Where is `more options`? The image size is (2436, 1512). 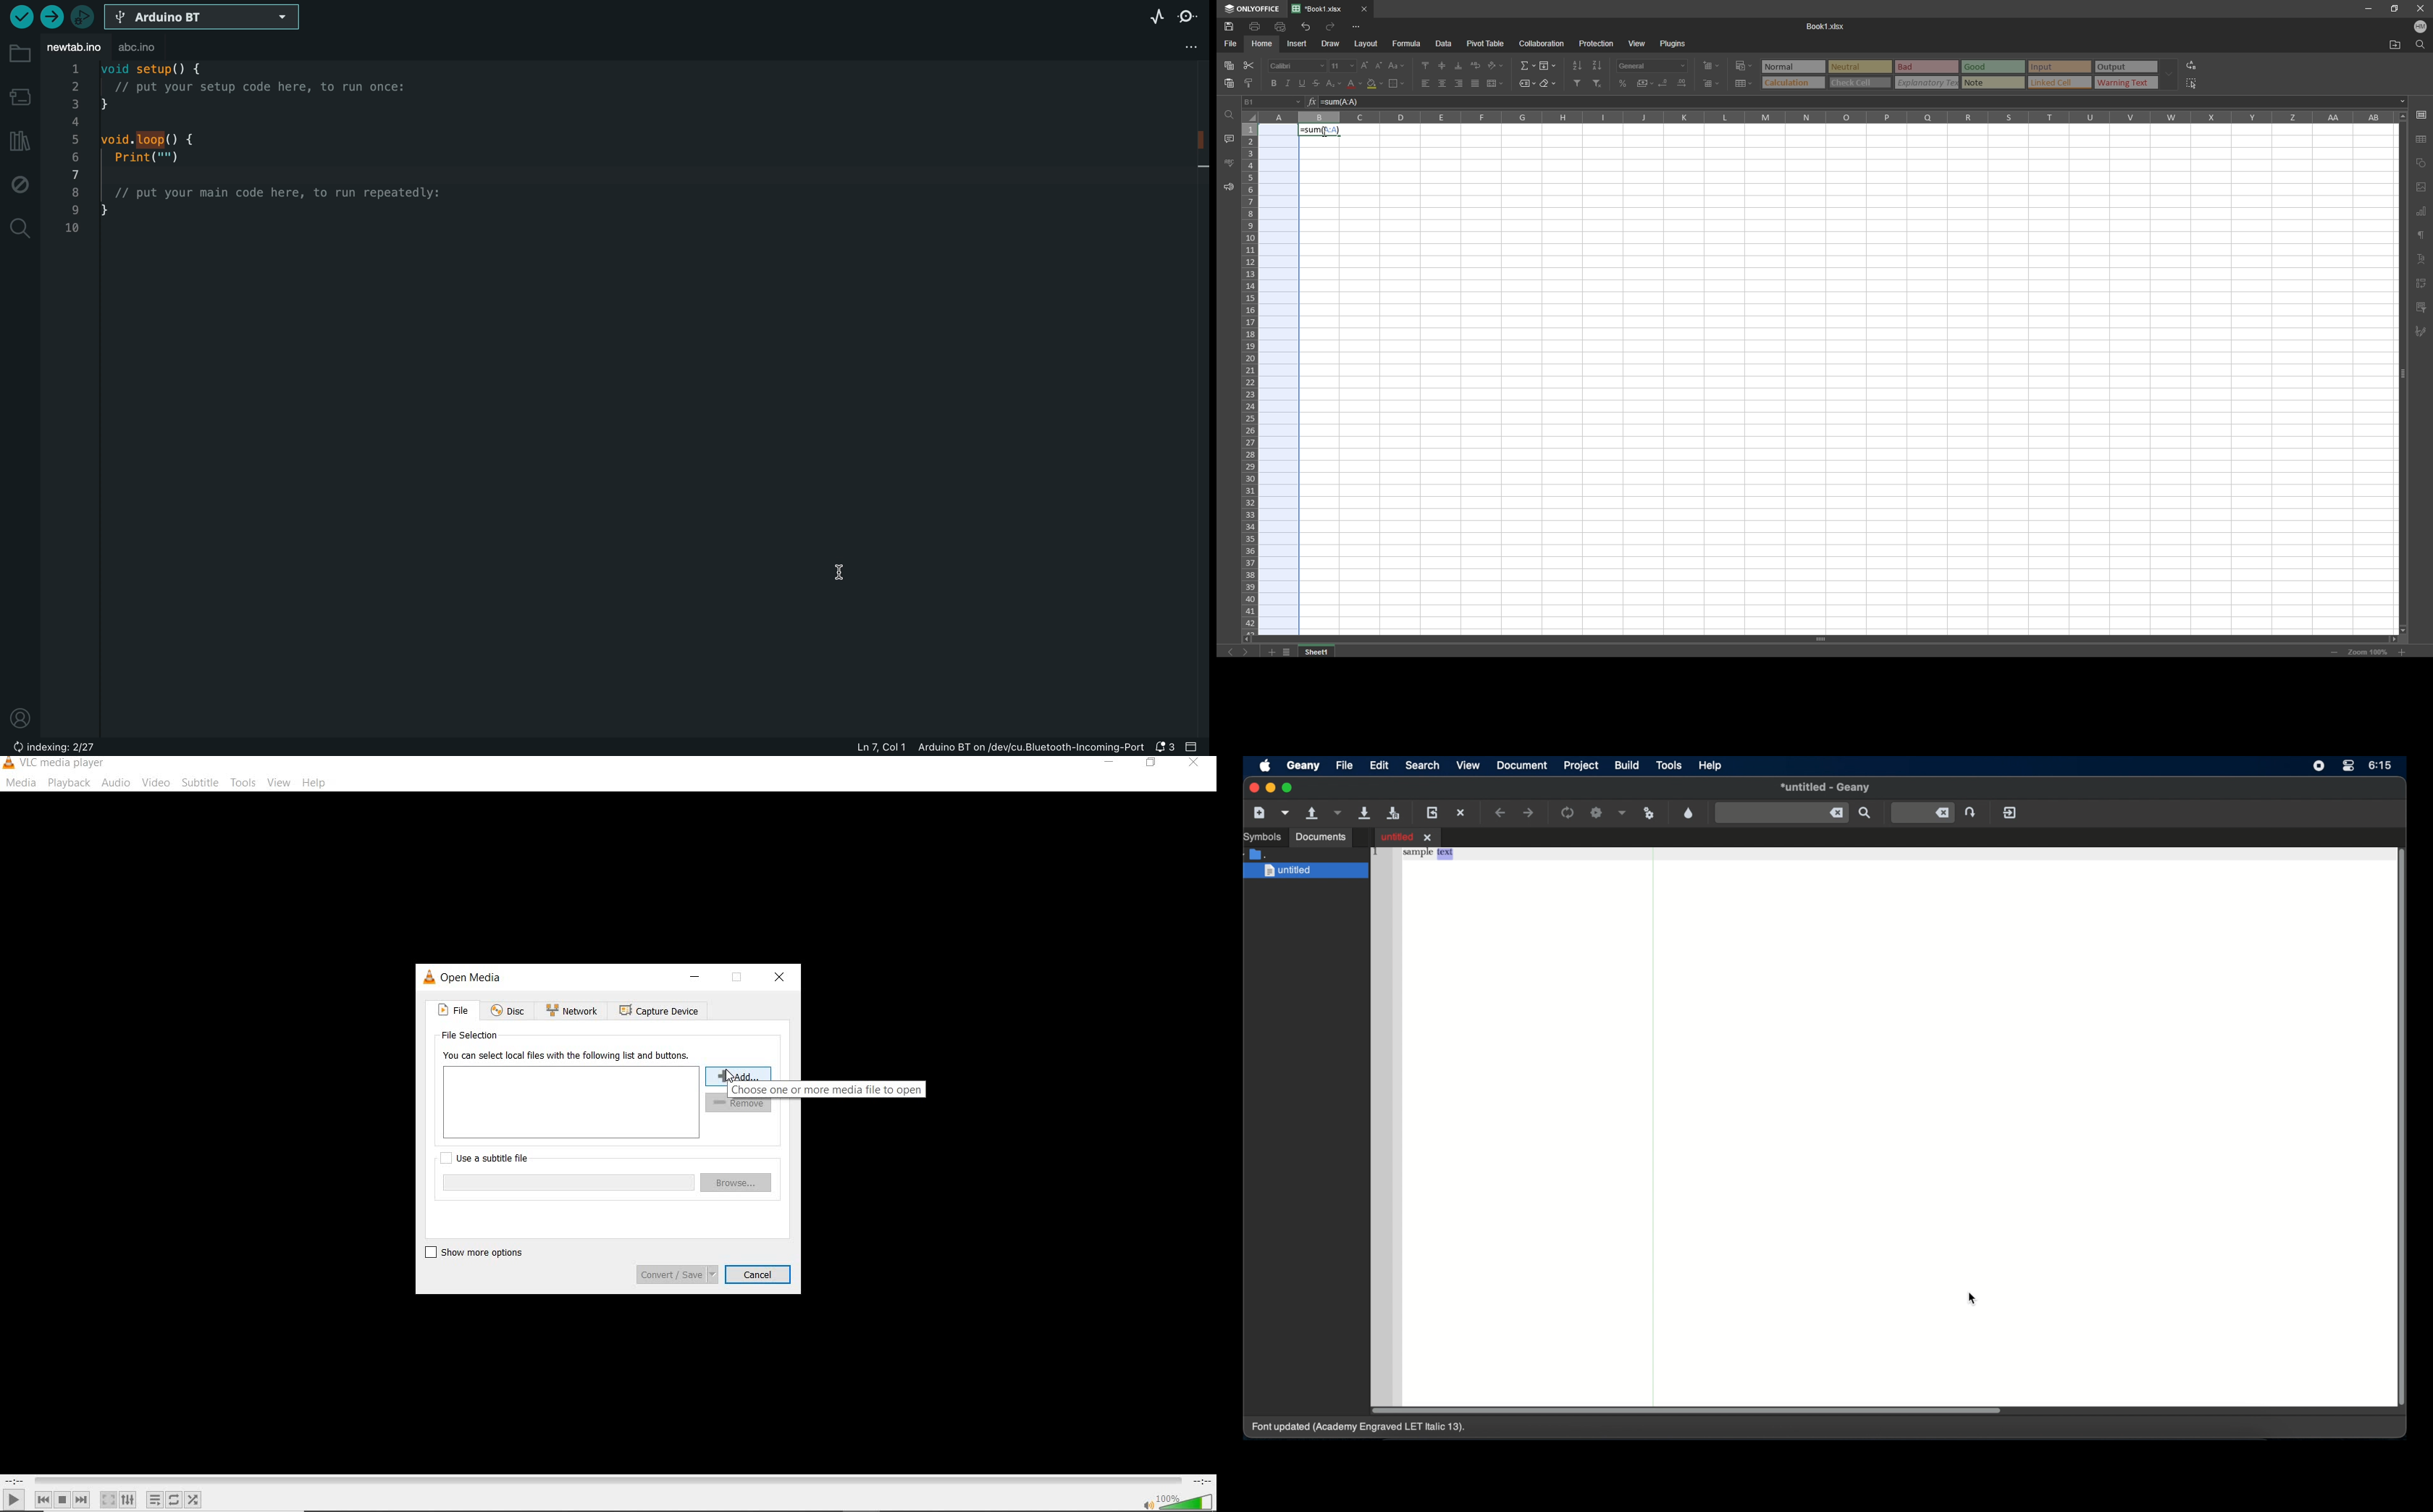 more options is located at coordinates (1357, 27).